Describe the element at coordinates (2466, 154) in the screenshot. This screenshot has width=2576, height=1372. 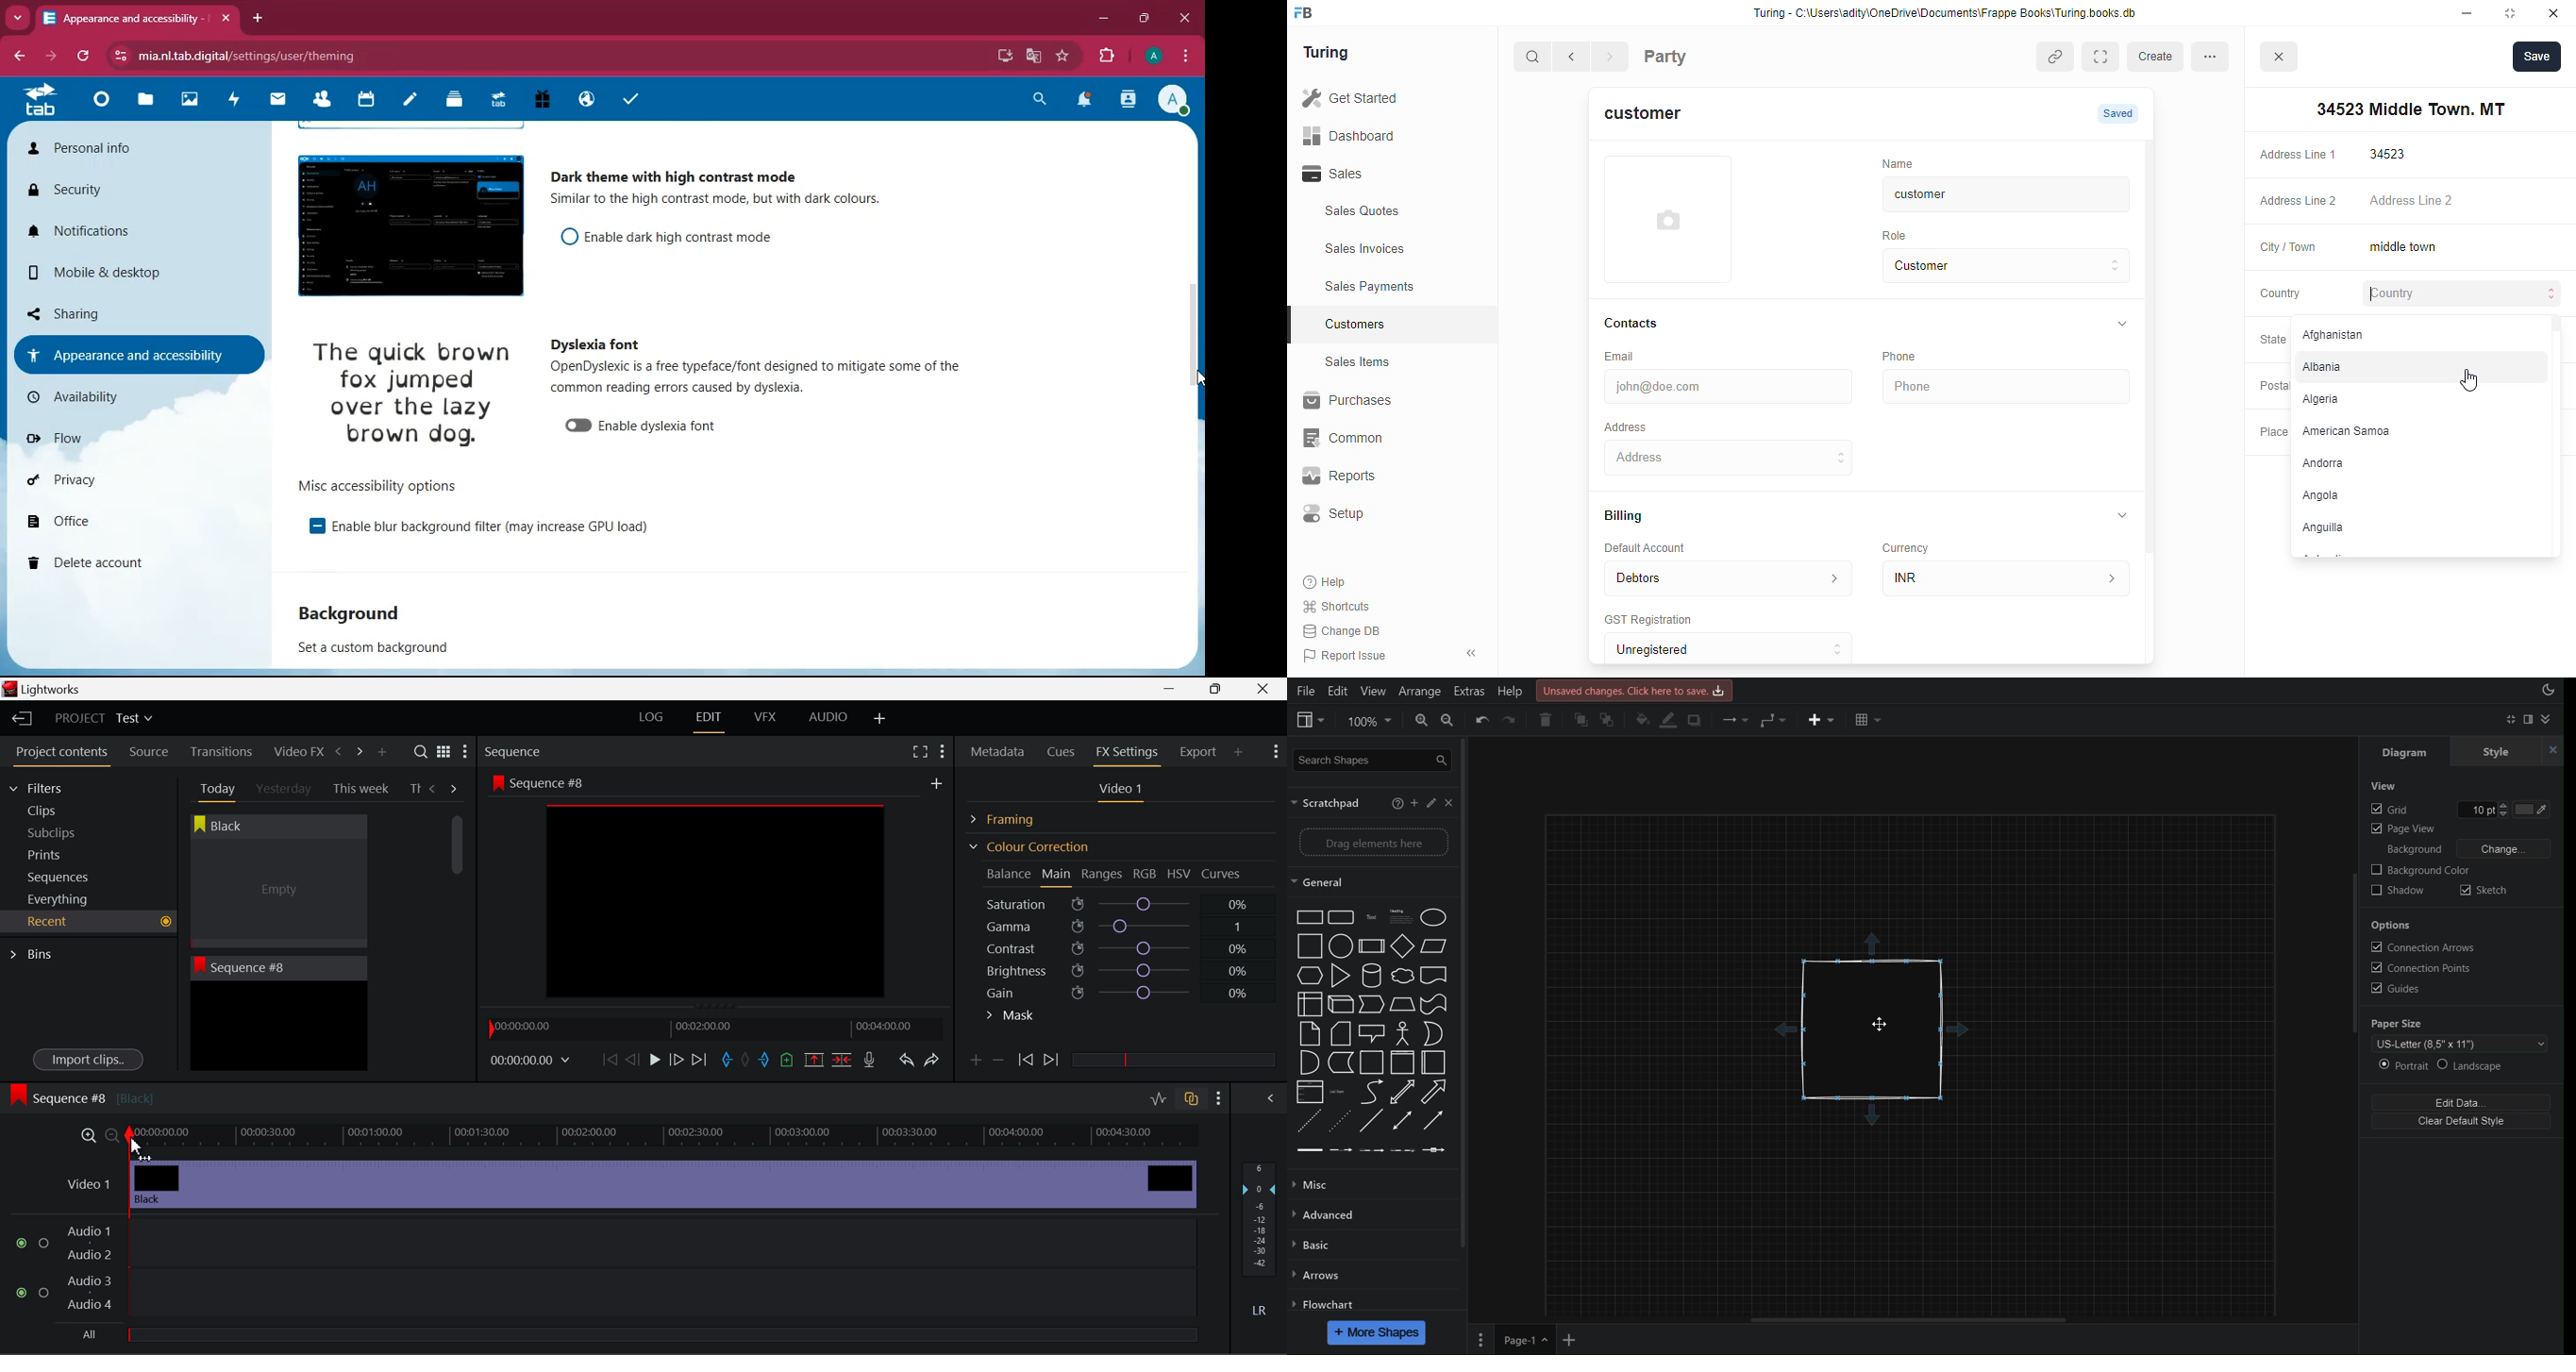
I see `34523` at that location.